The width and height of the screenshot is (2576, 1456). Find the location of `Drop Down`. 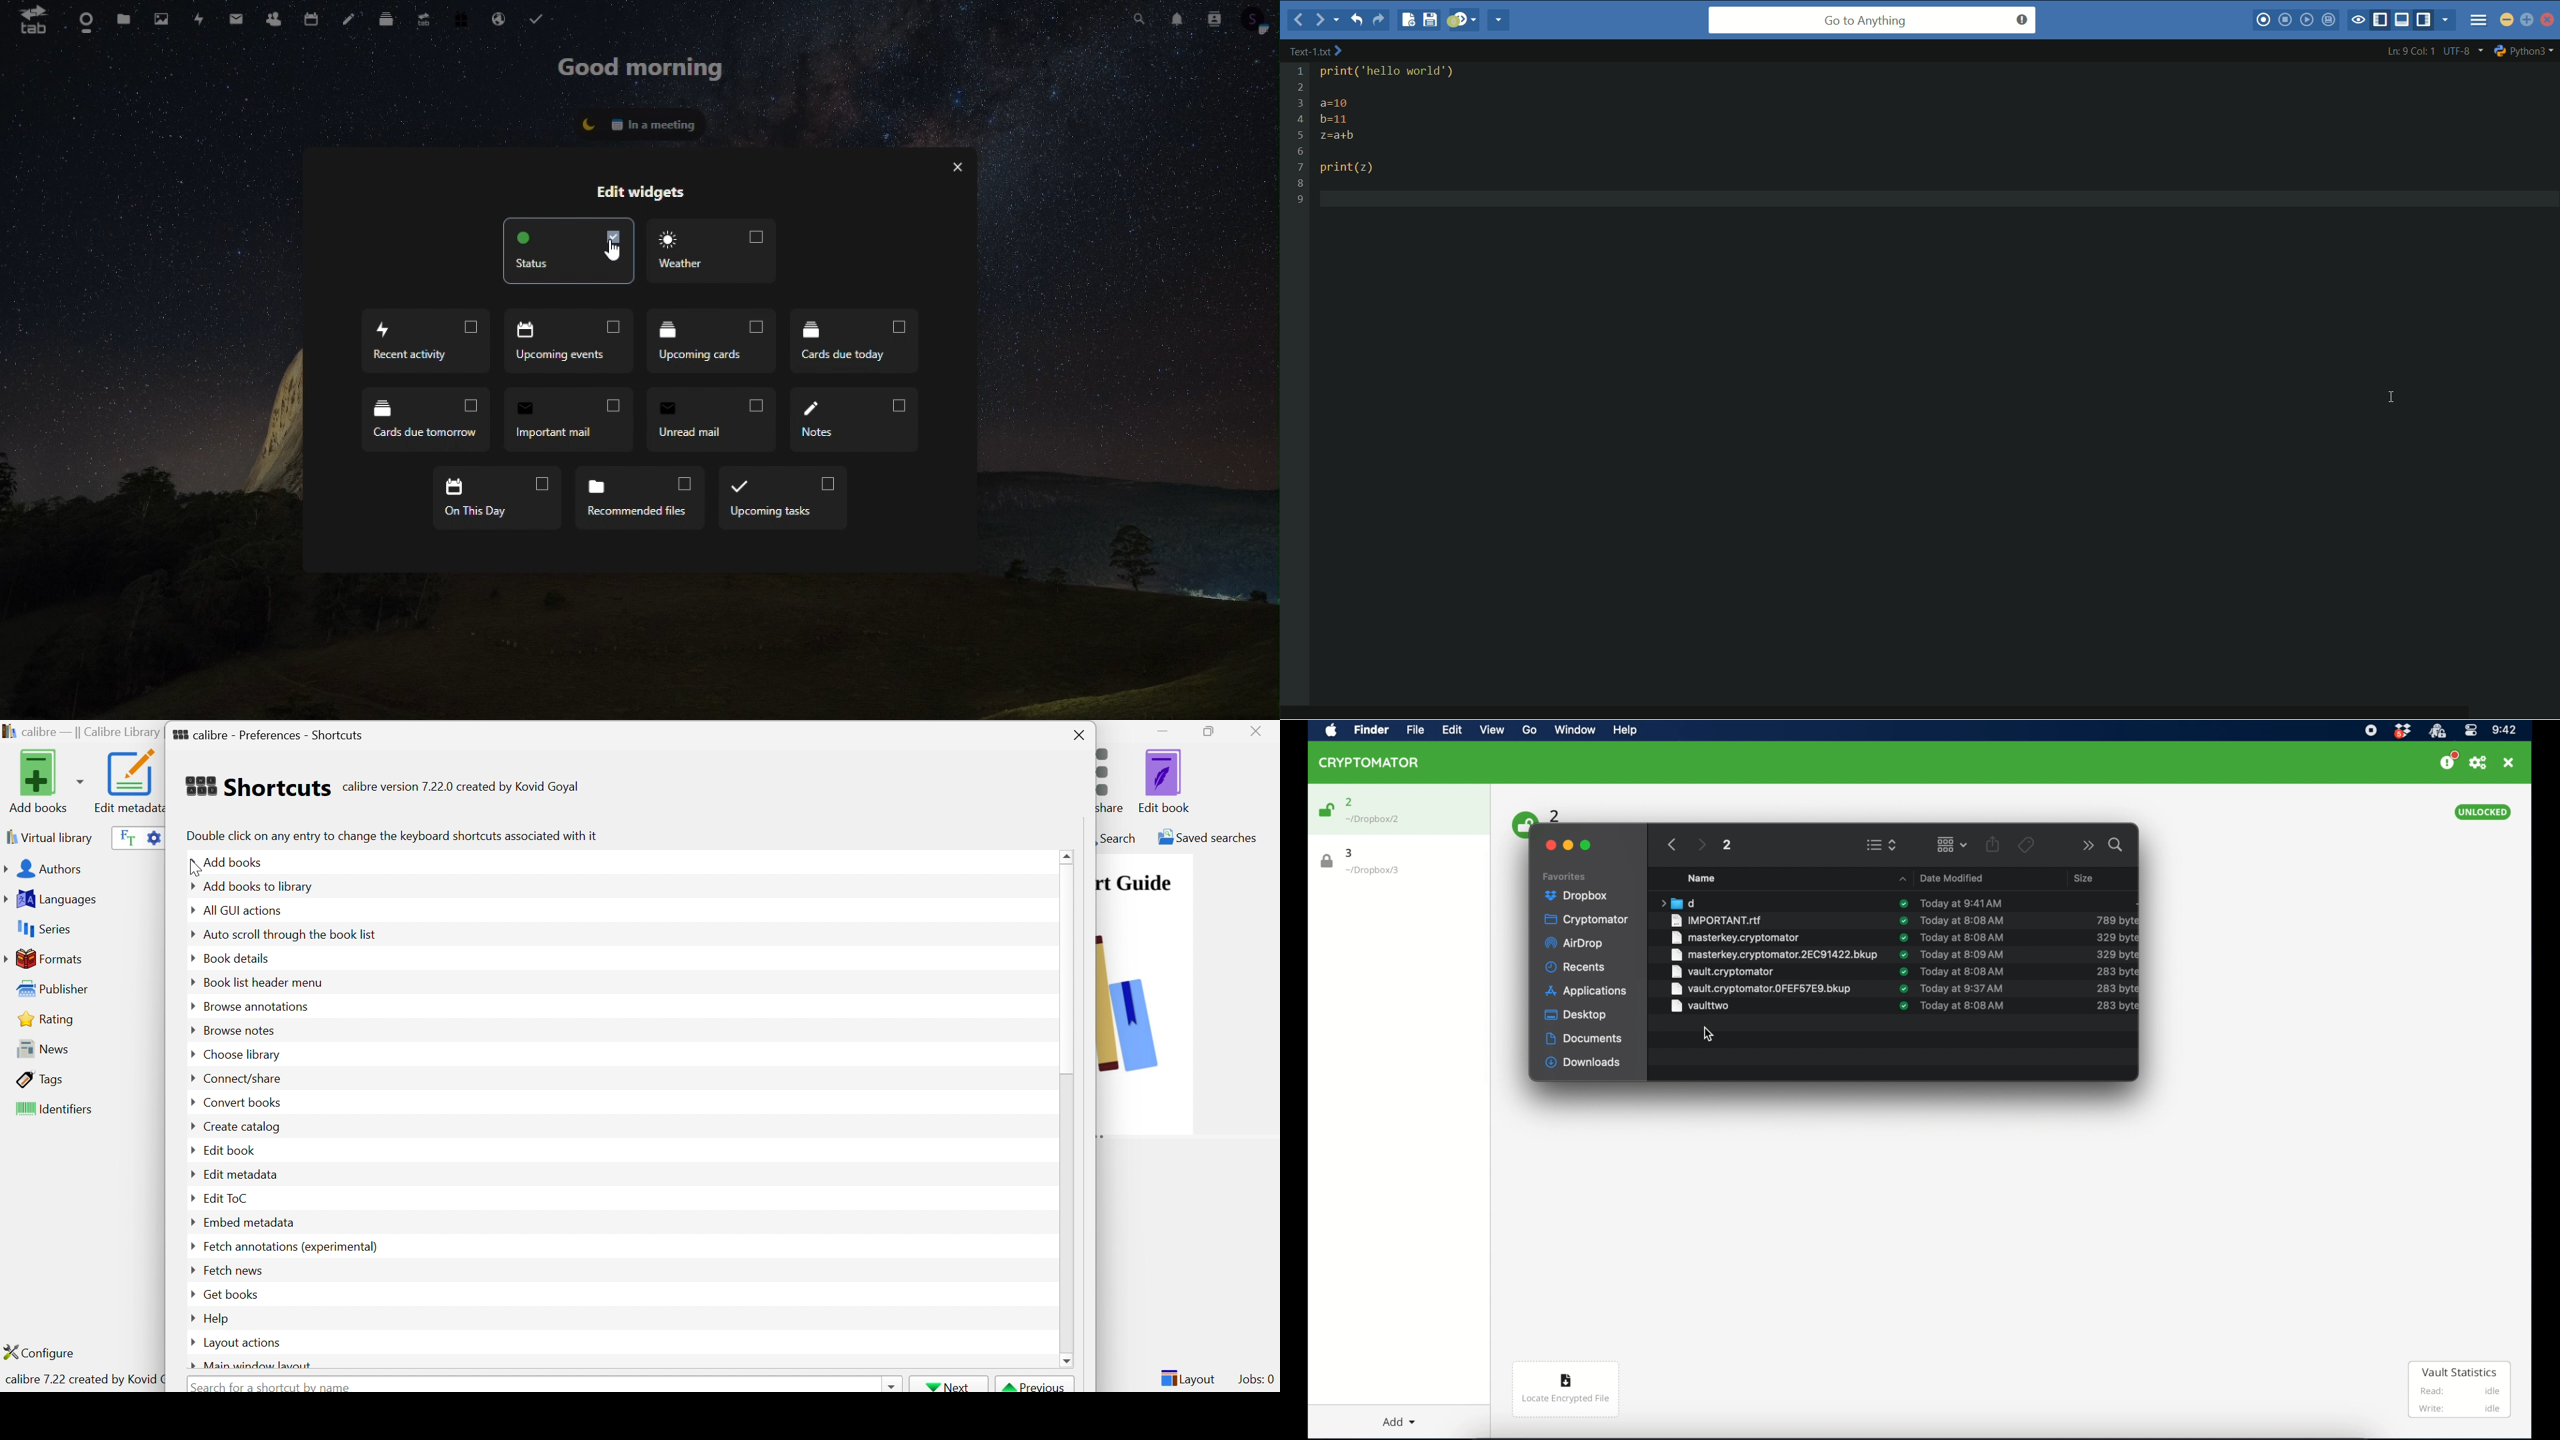

Drop Down is located at coordinates (190, 1271).